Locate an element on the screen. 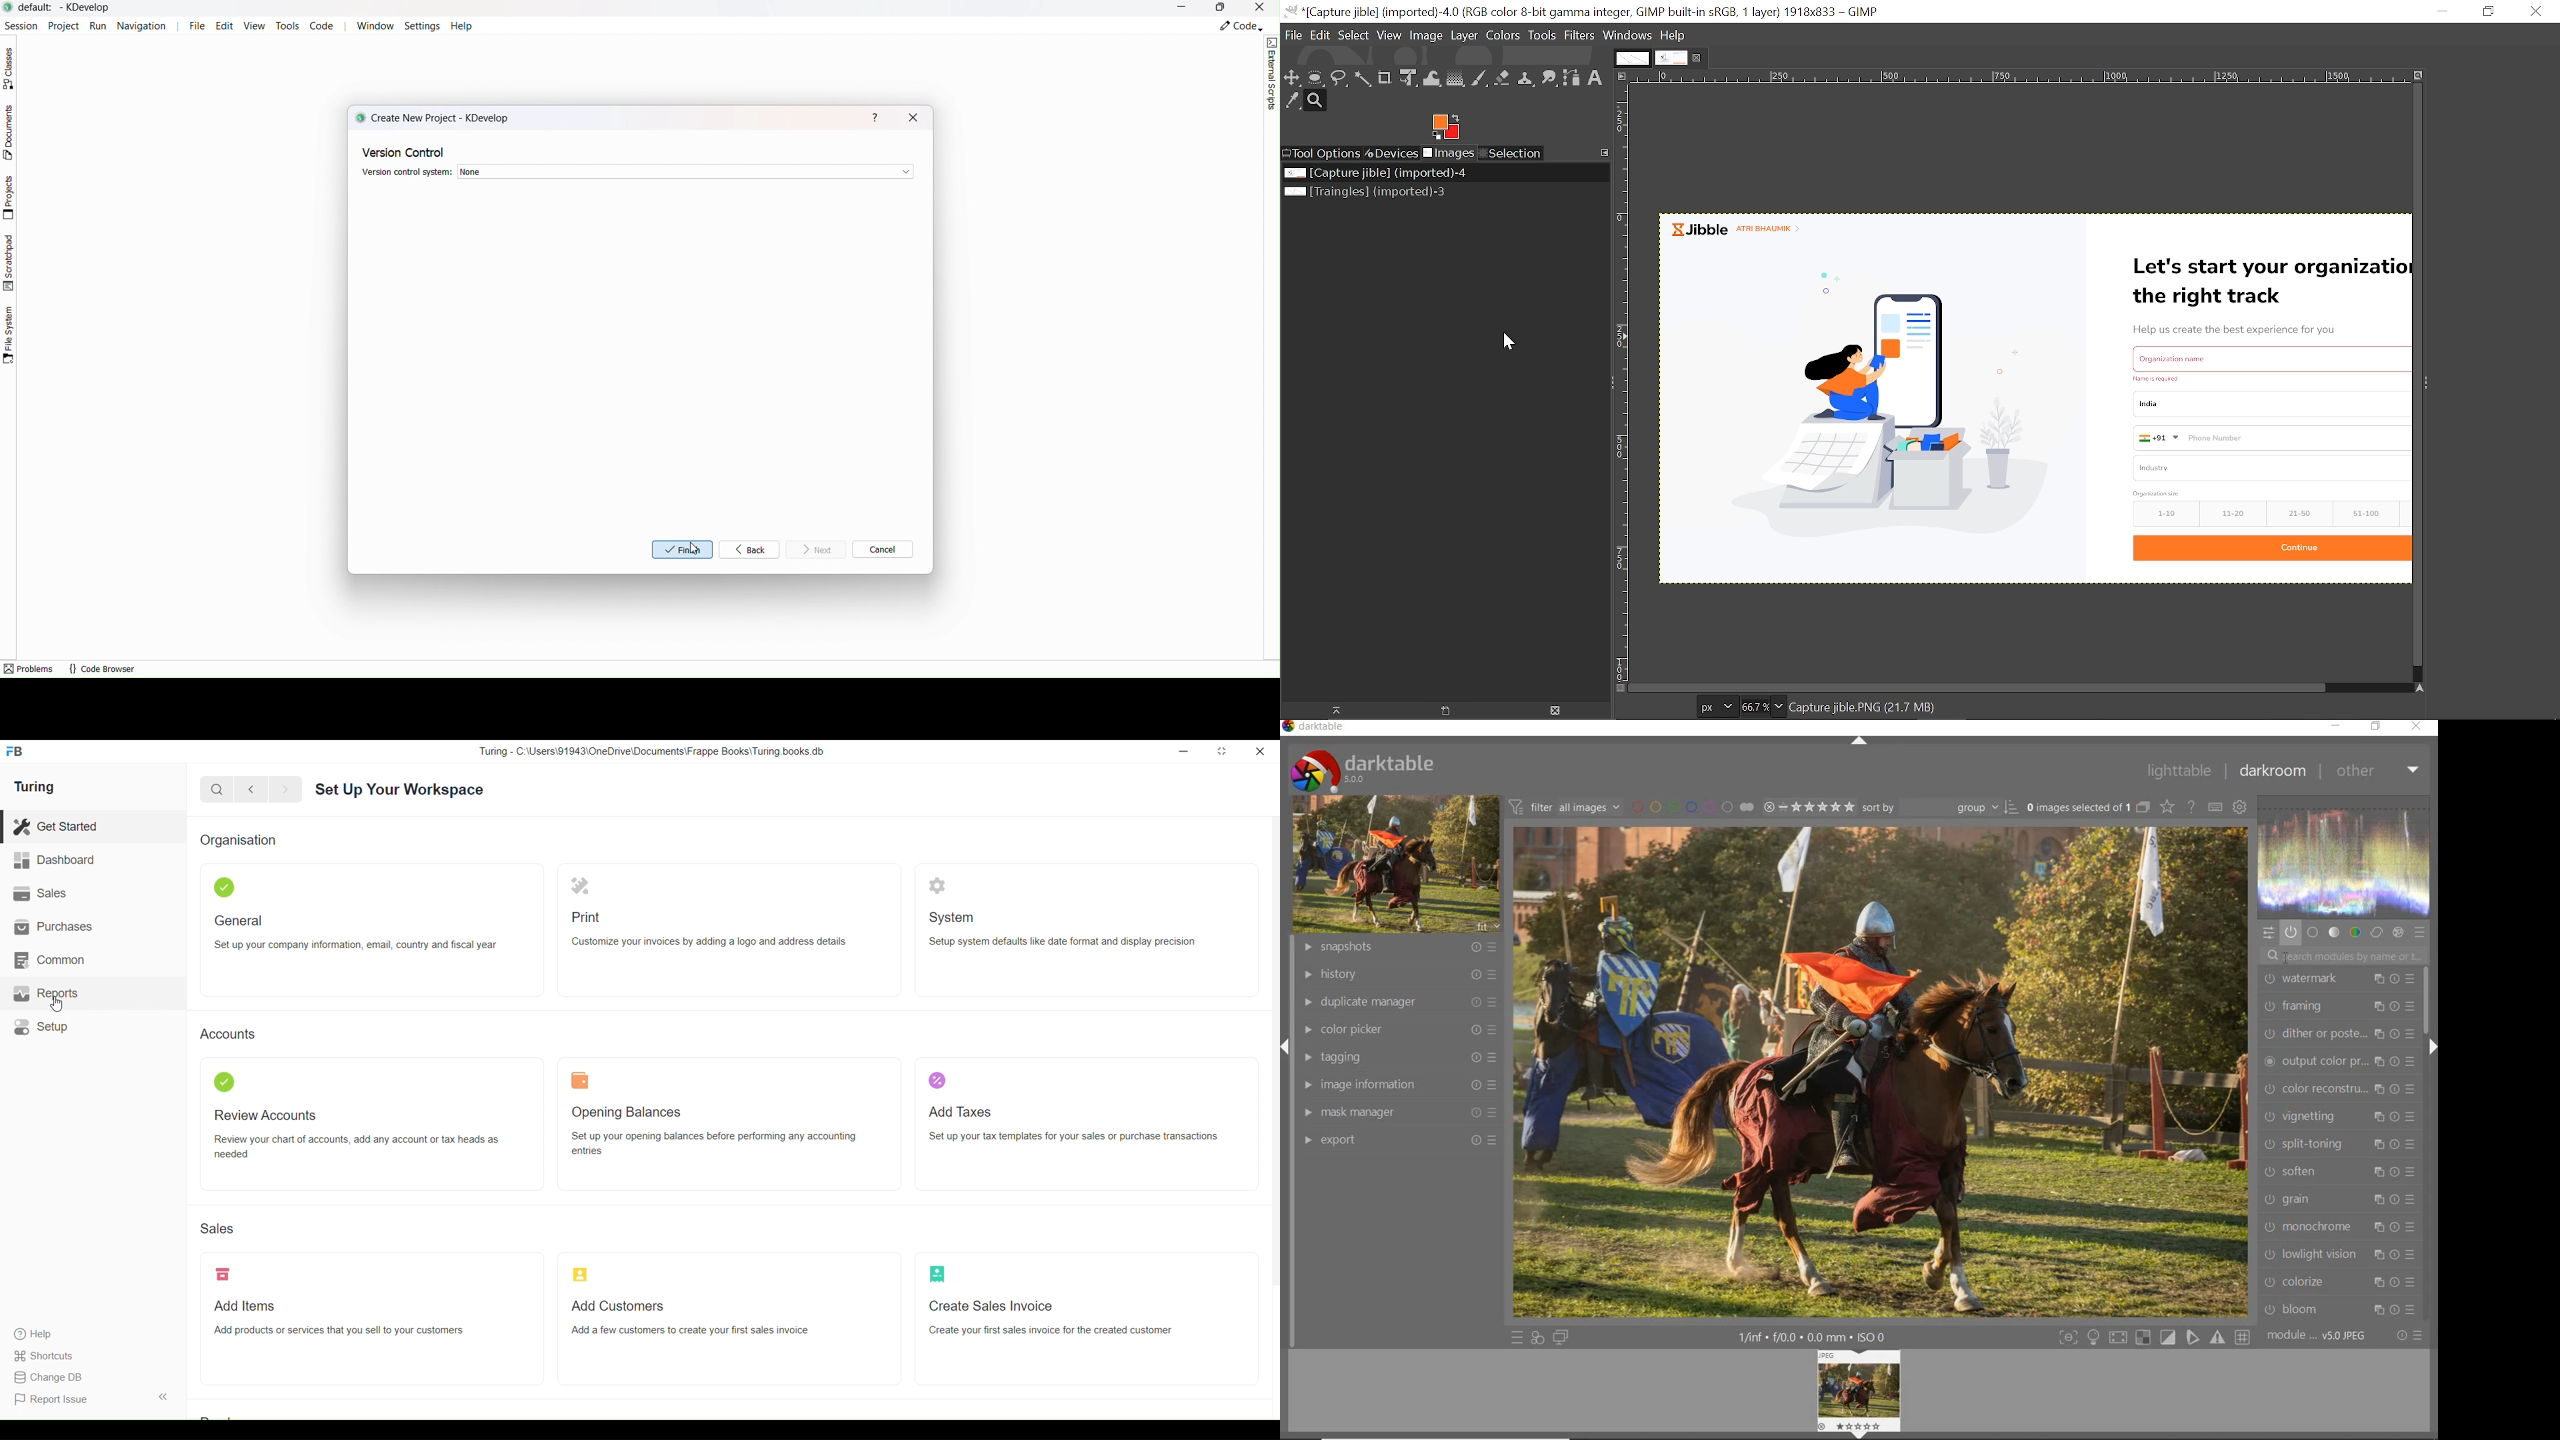 This screenshot has height=1456, width=2576. tagging is located at coordinates (1397, 1057).